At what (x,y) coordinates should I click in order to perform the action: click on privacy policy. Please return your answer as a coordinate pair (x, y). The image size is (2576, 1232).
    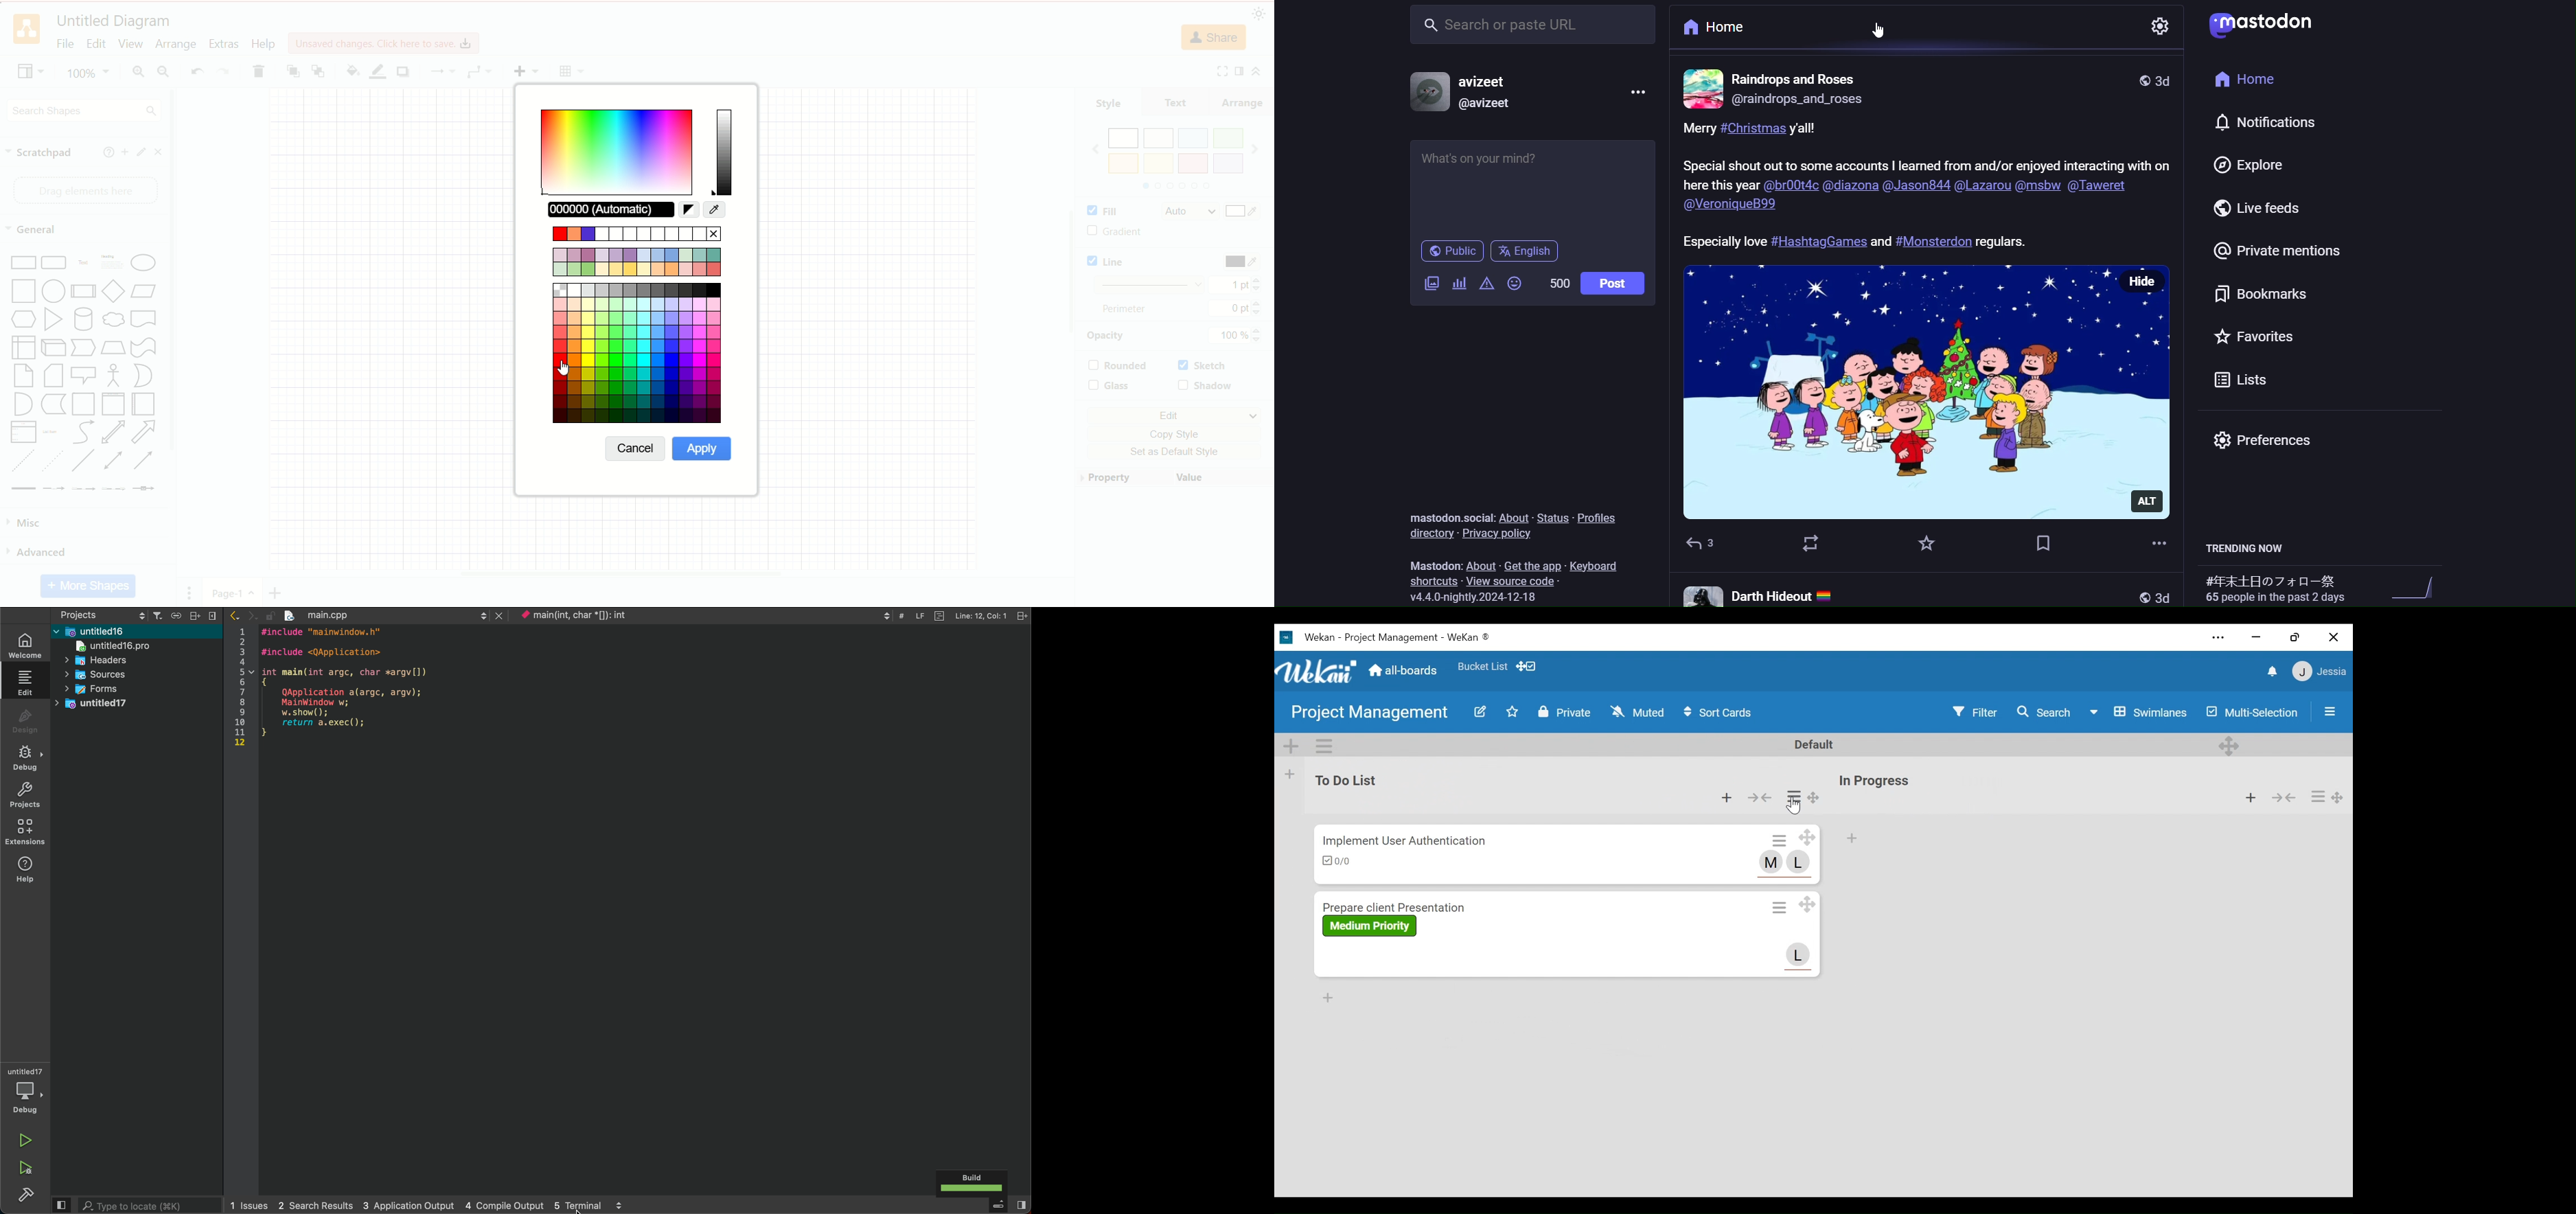
    Looking at the image, I should click on (1499, 535).